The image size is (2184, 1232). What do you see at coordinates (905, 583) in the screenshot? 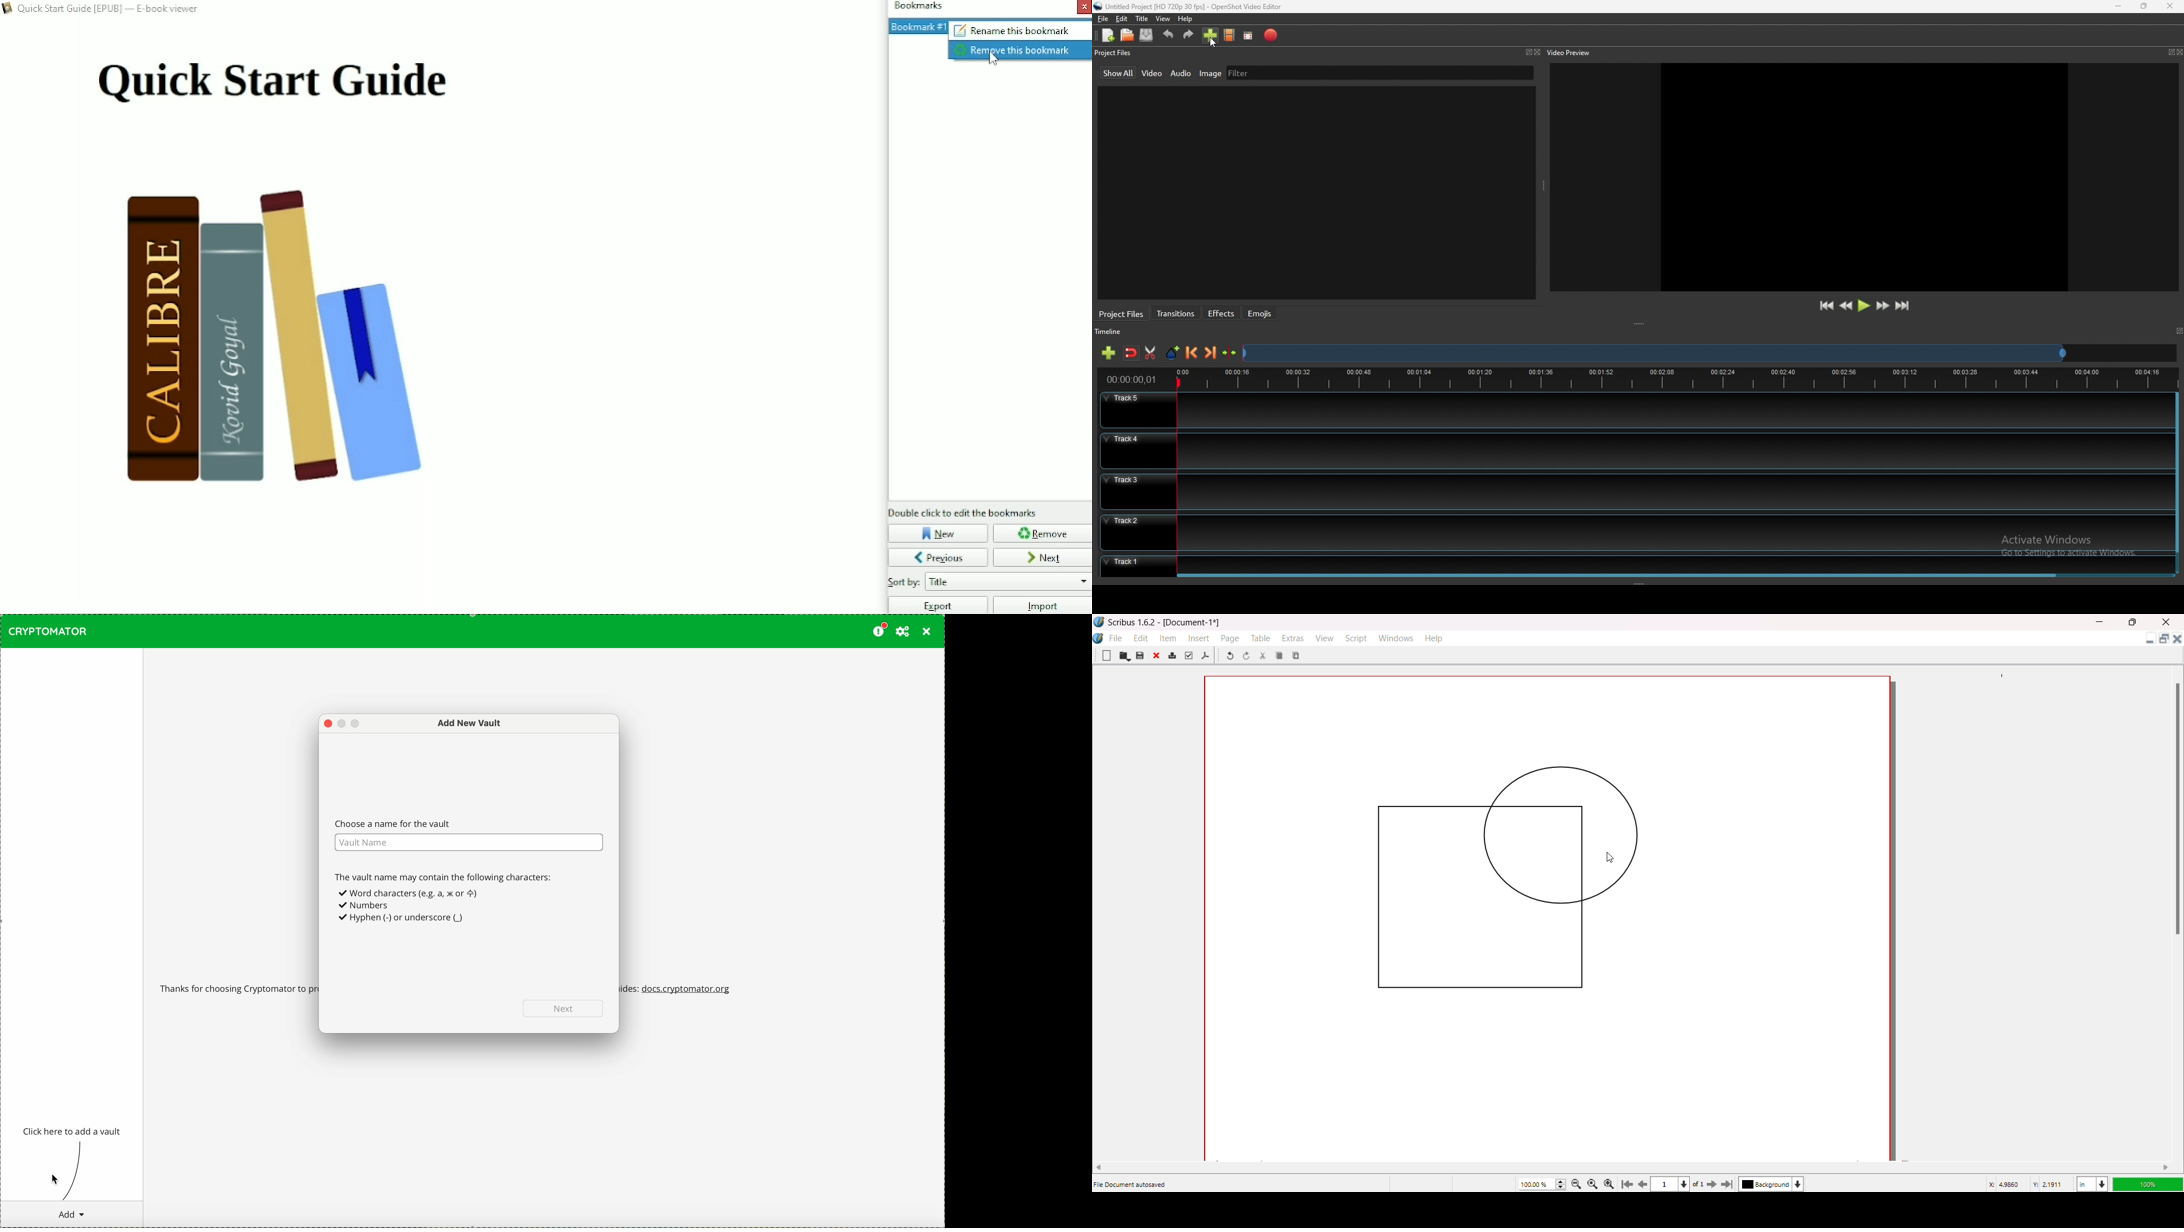
I see `` at bounding box center [905, 583].